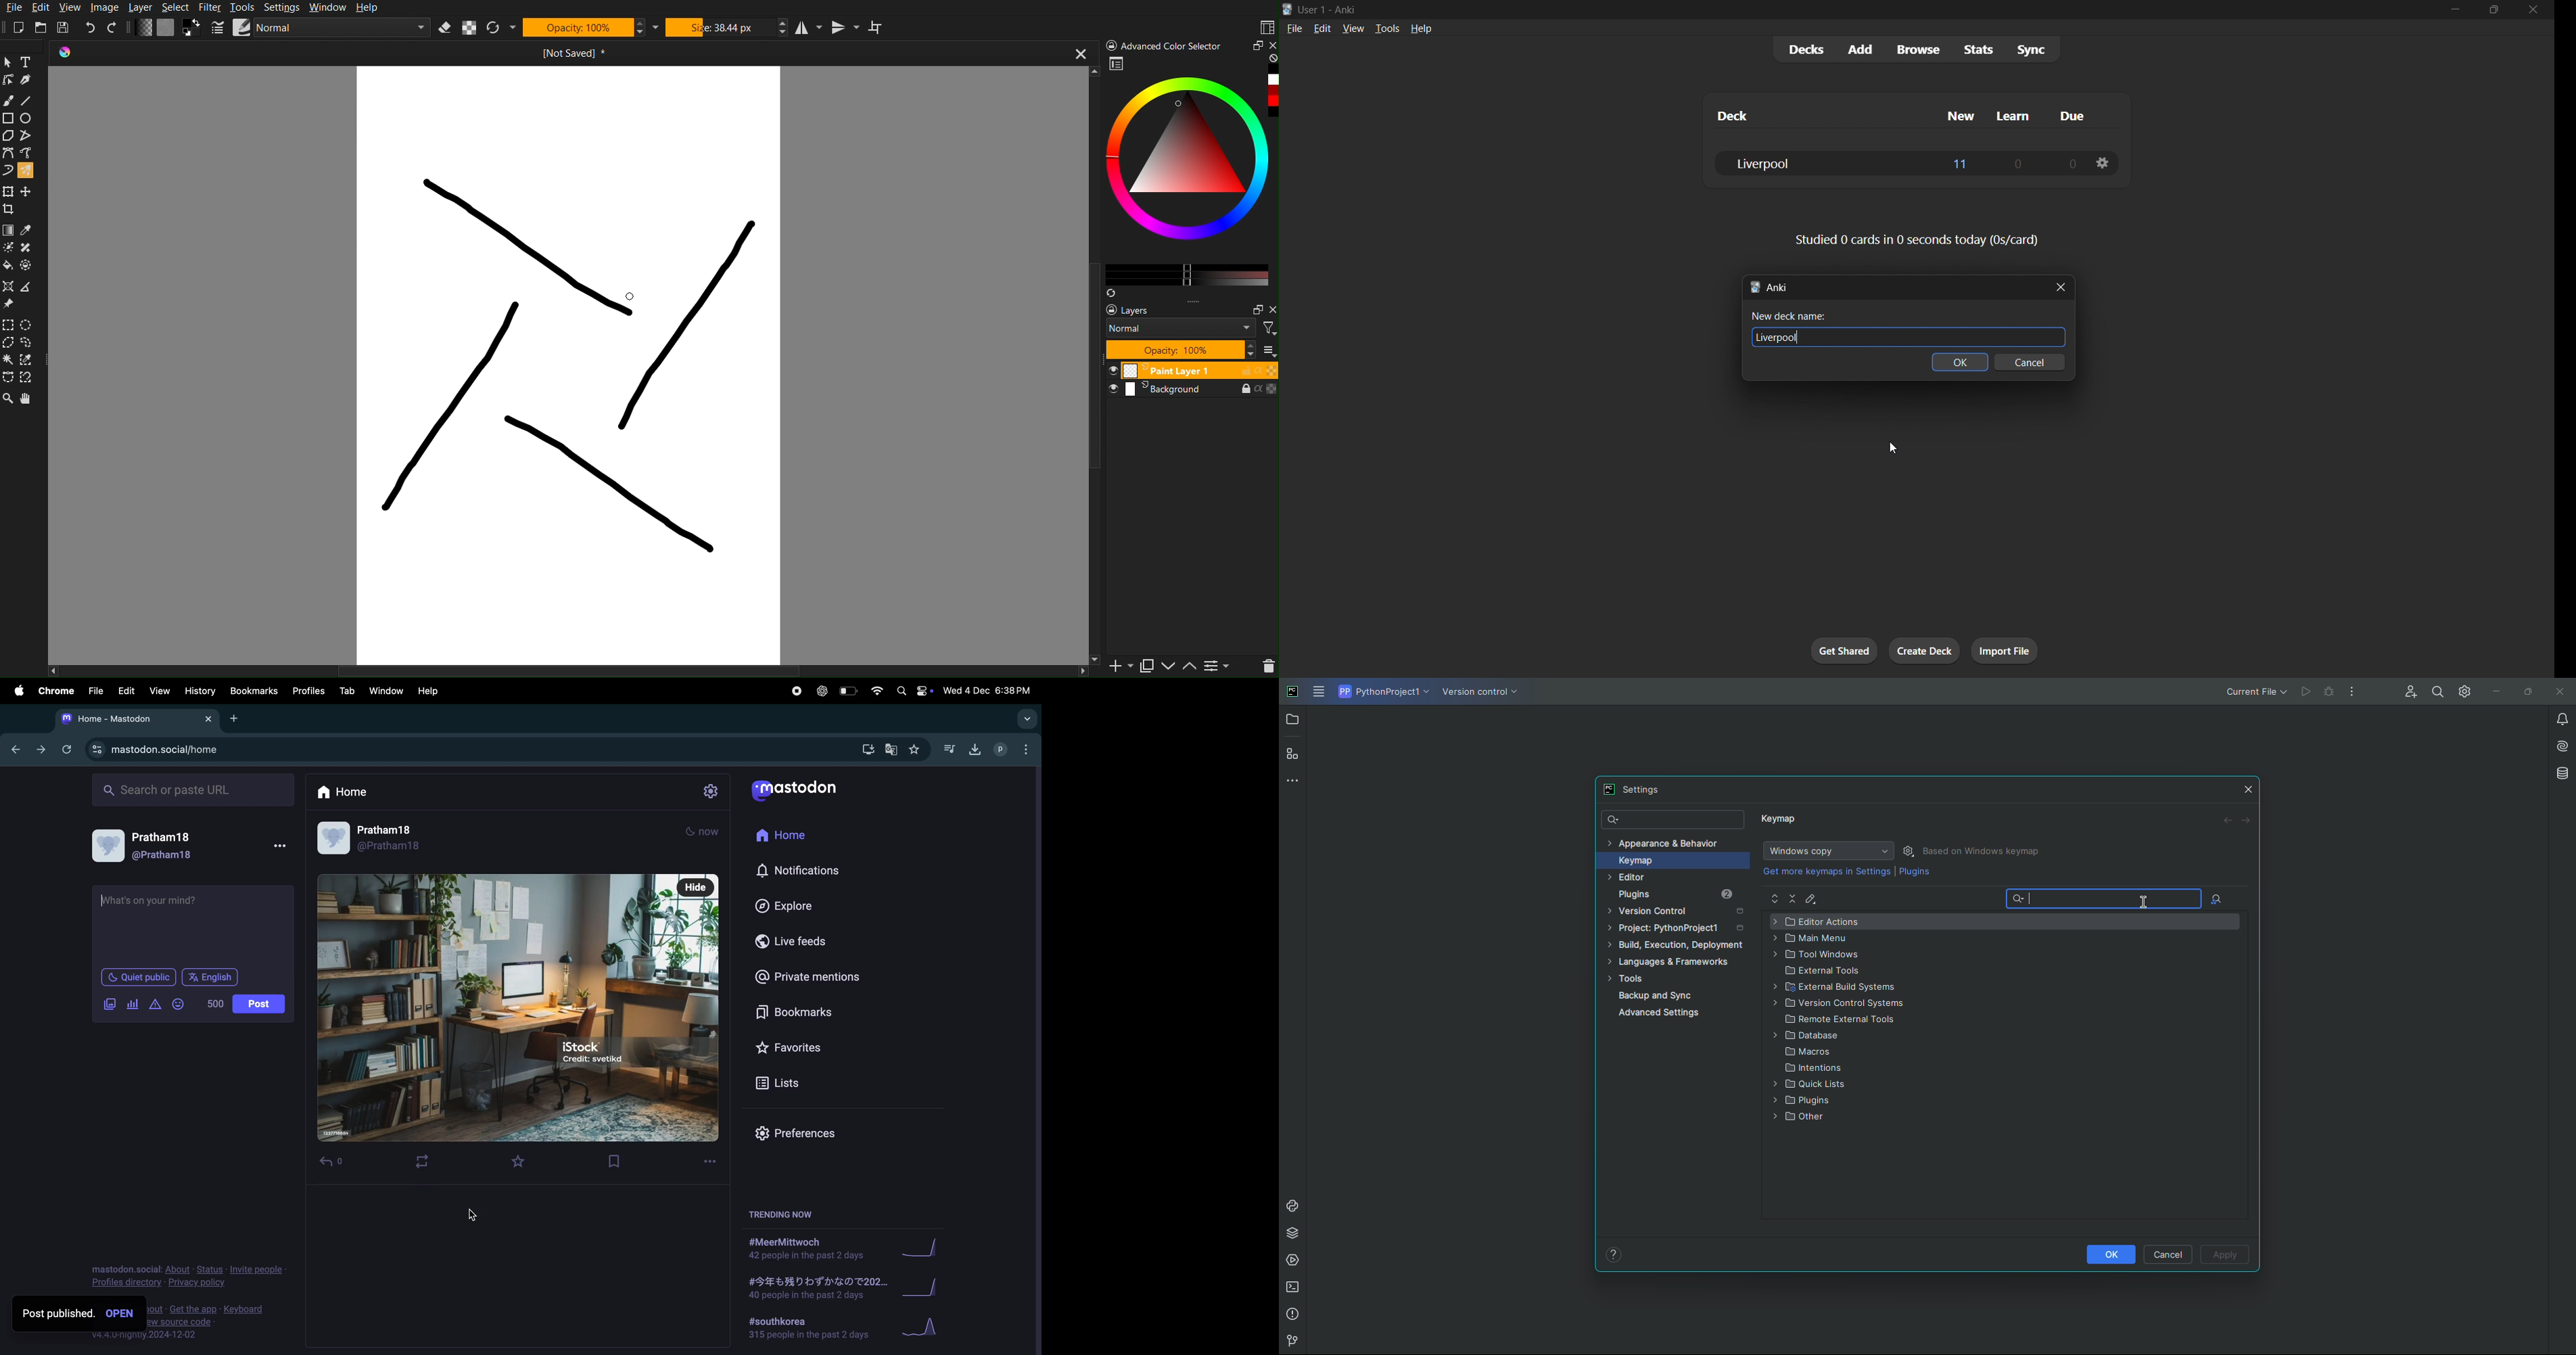 This screenshot has height=1372, width=2576. What do you see at coordinates (809, 980) in the screenshot?
I see `private mentions` at bounding box center [809, 980].